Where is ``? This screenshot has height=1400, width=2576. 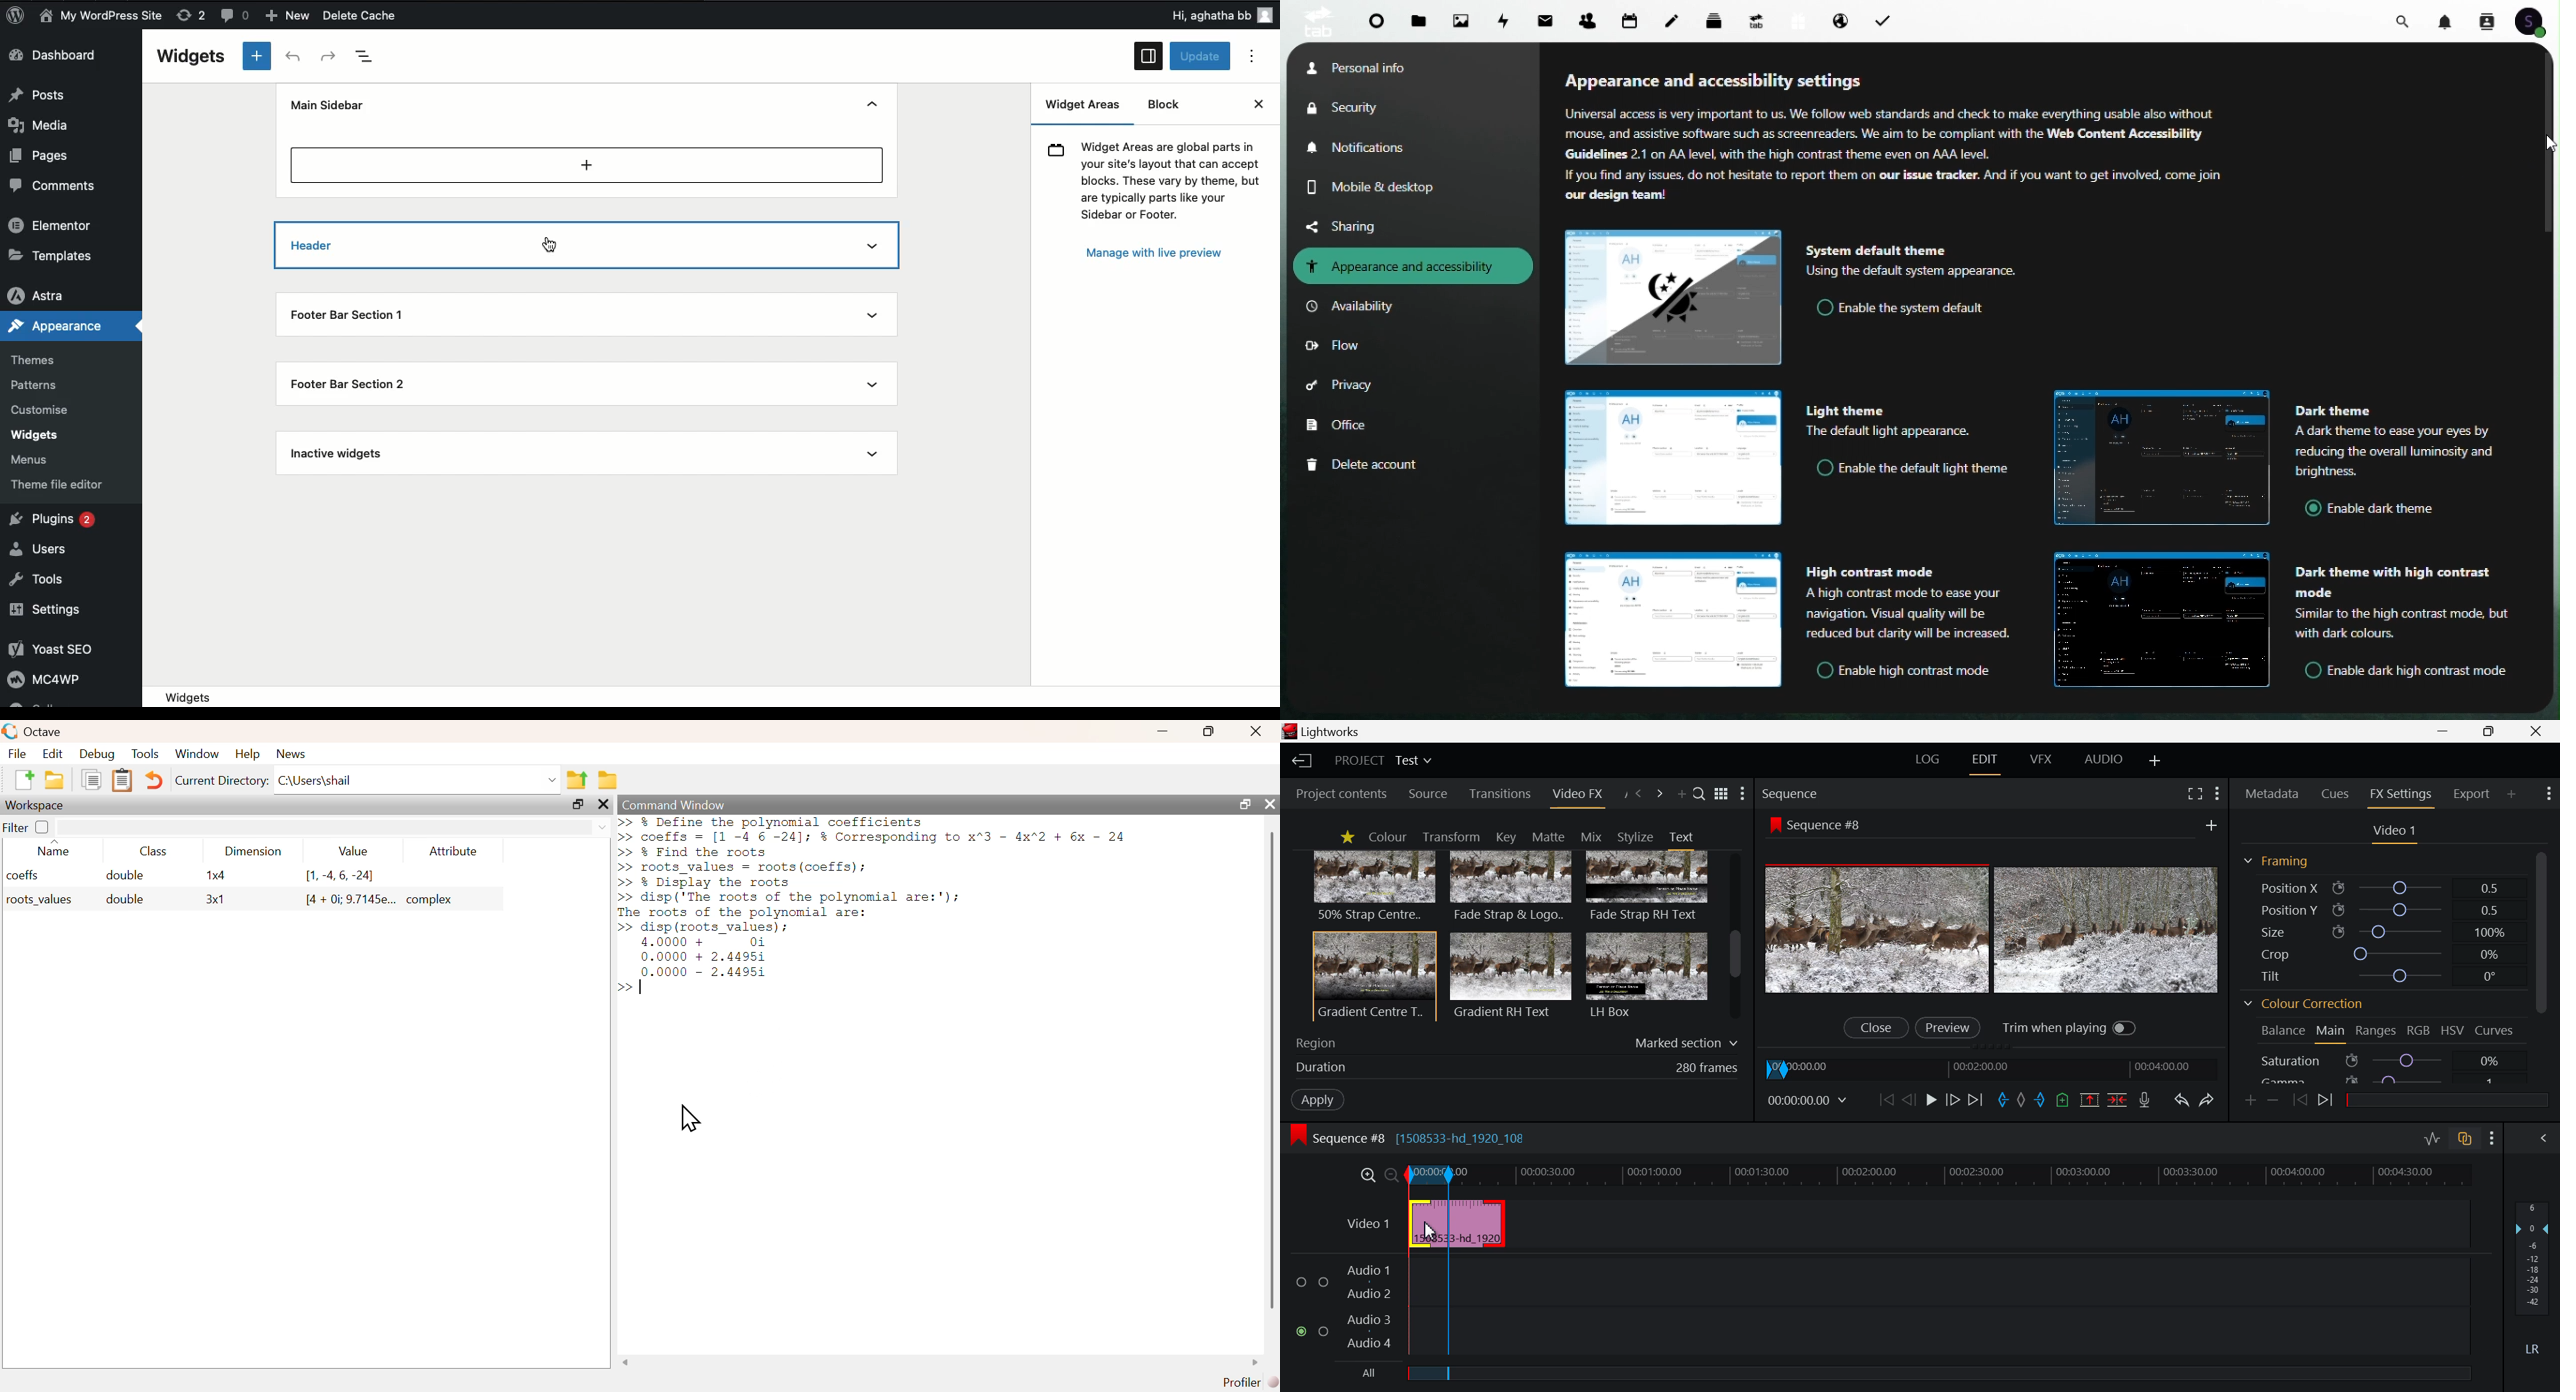
 is located at coordinates (237, 18).